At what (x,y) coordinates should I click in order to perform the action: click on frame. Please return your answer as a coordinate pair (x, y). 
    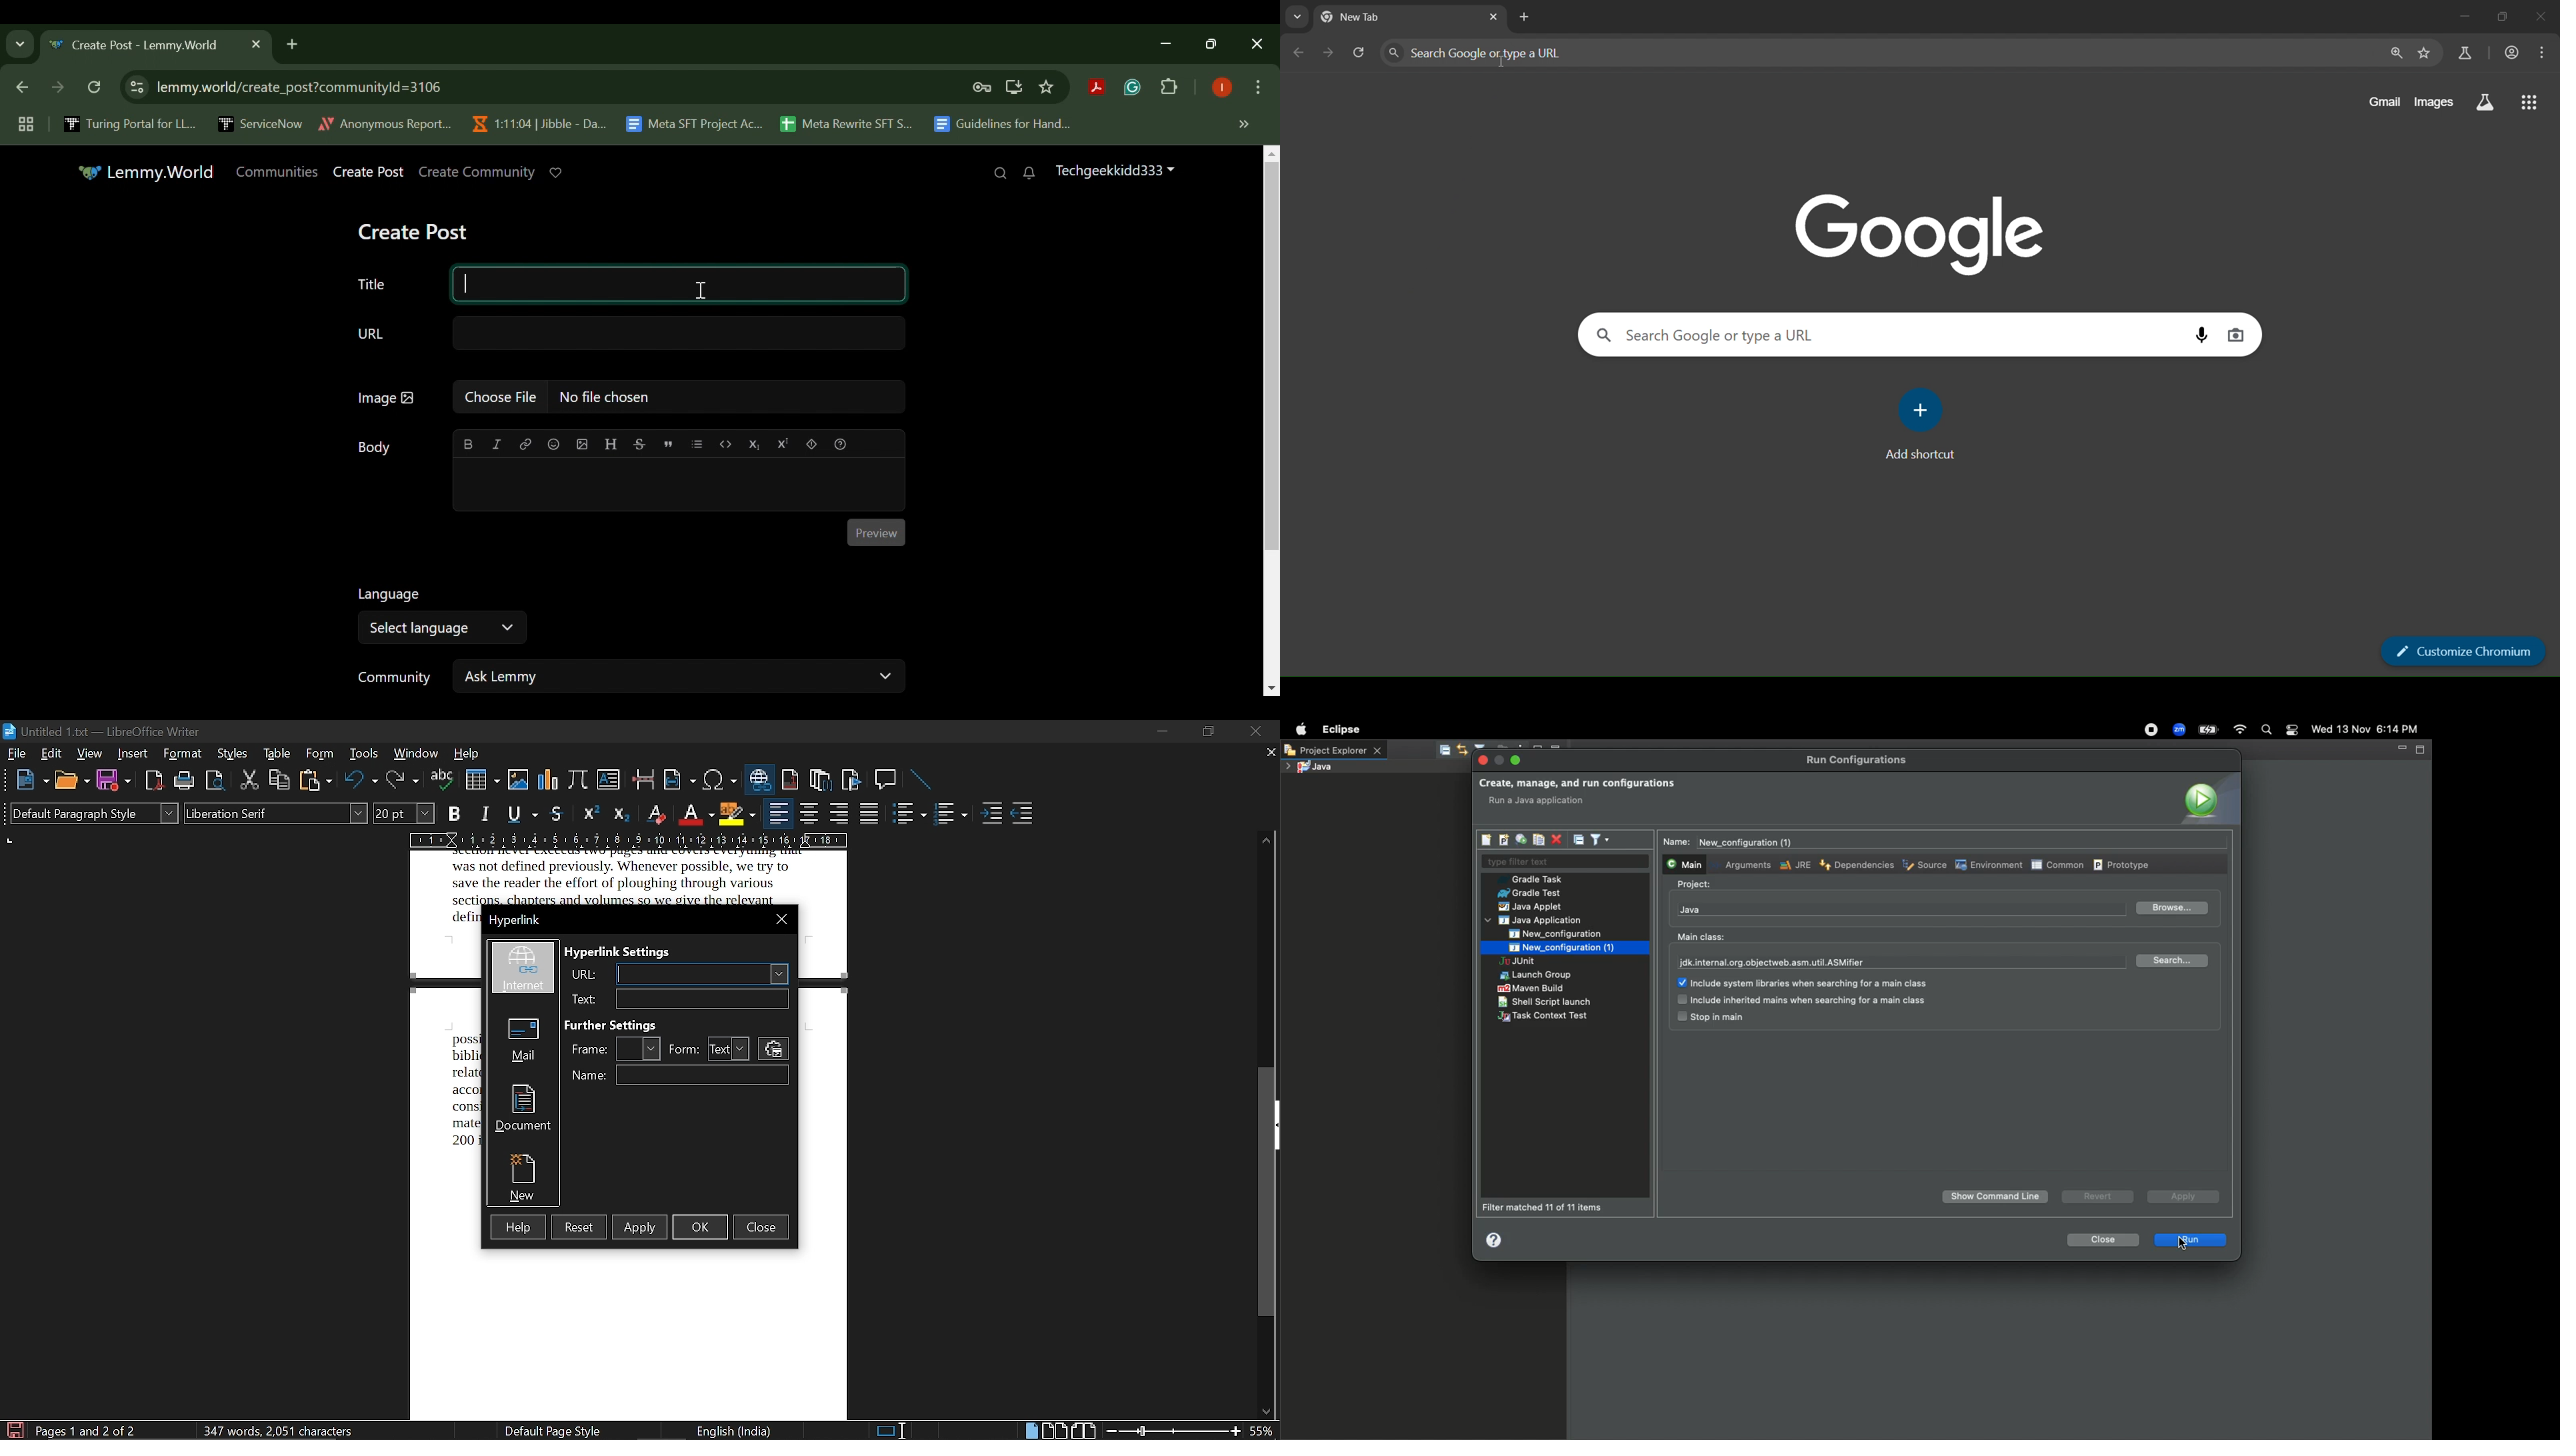
    Looking at the image, I should click on (641, 1048).